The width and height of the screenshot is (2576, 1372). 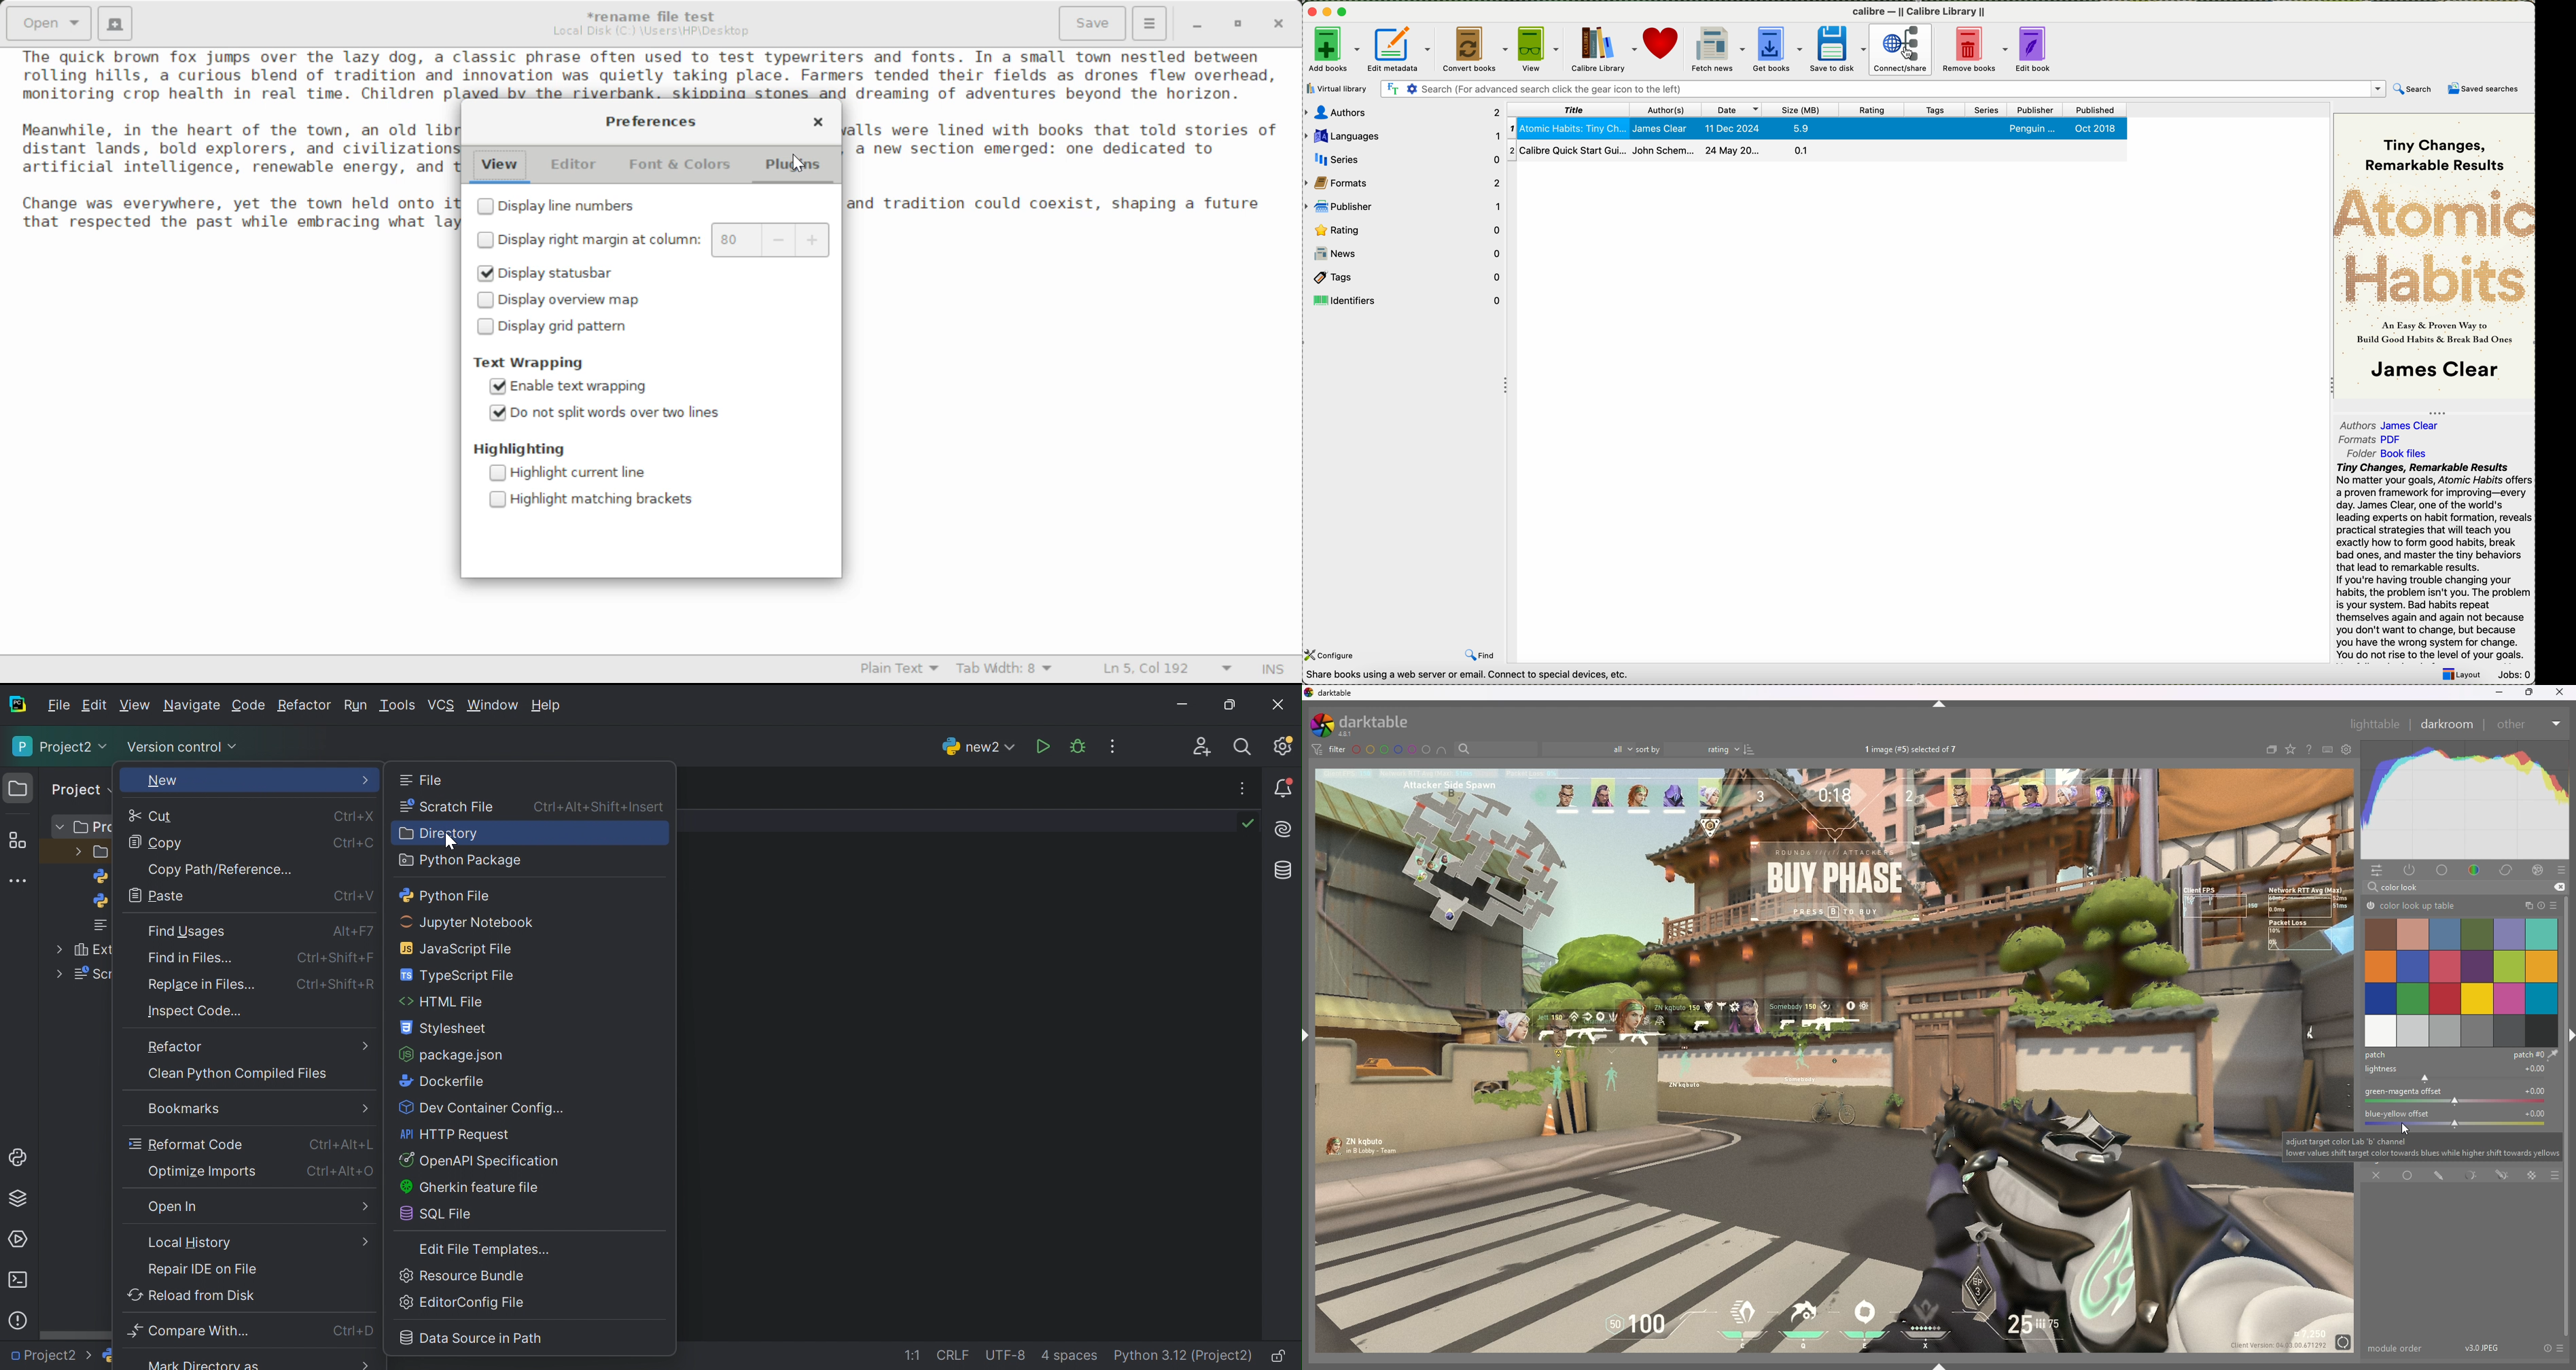 What do you see at coordinates (21, 1238) in the screenshot?
I see `Services` at bounding box center [21, 1238].